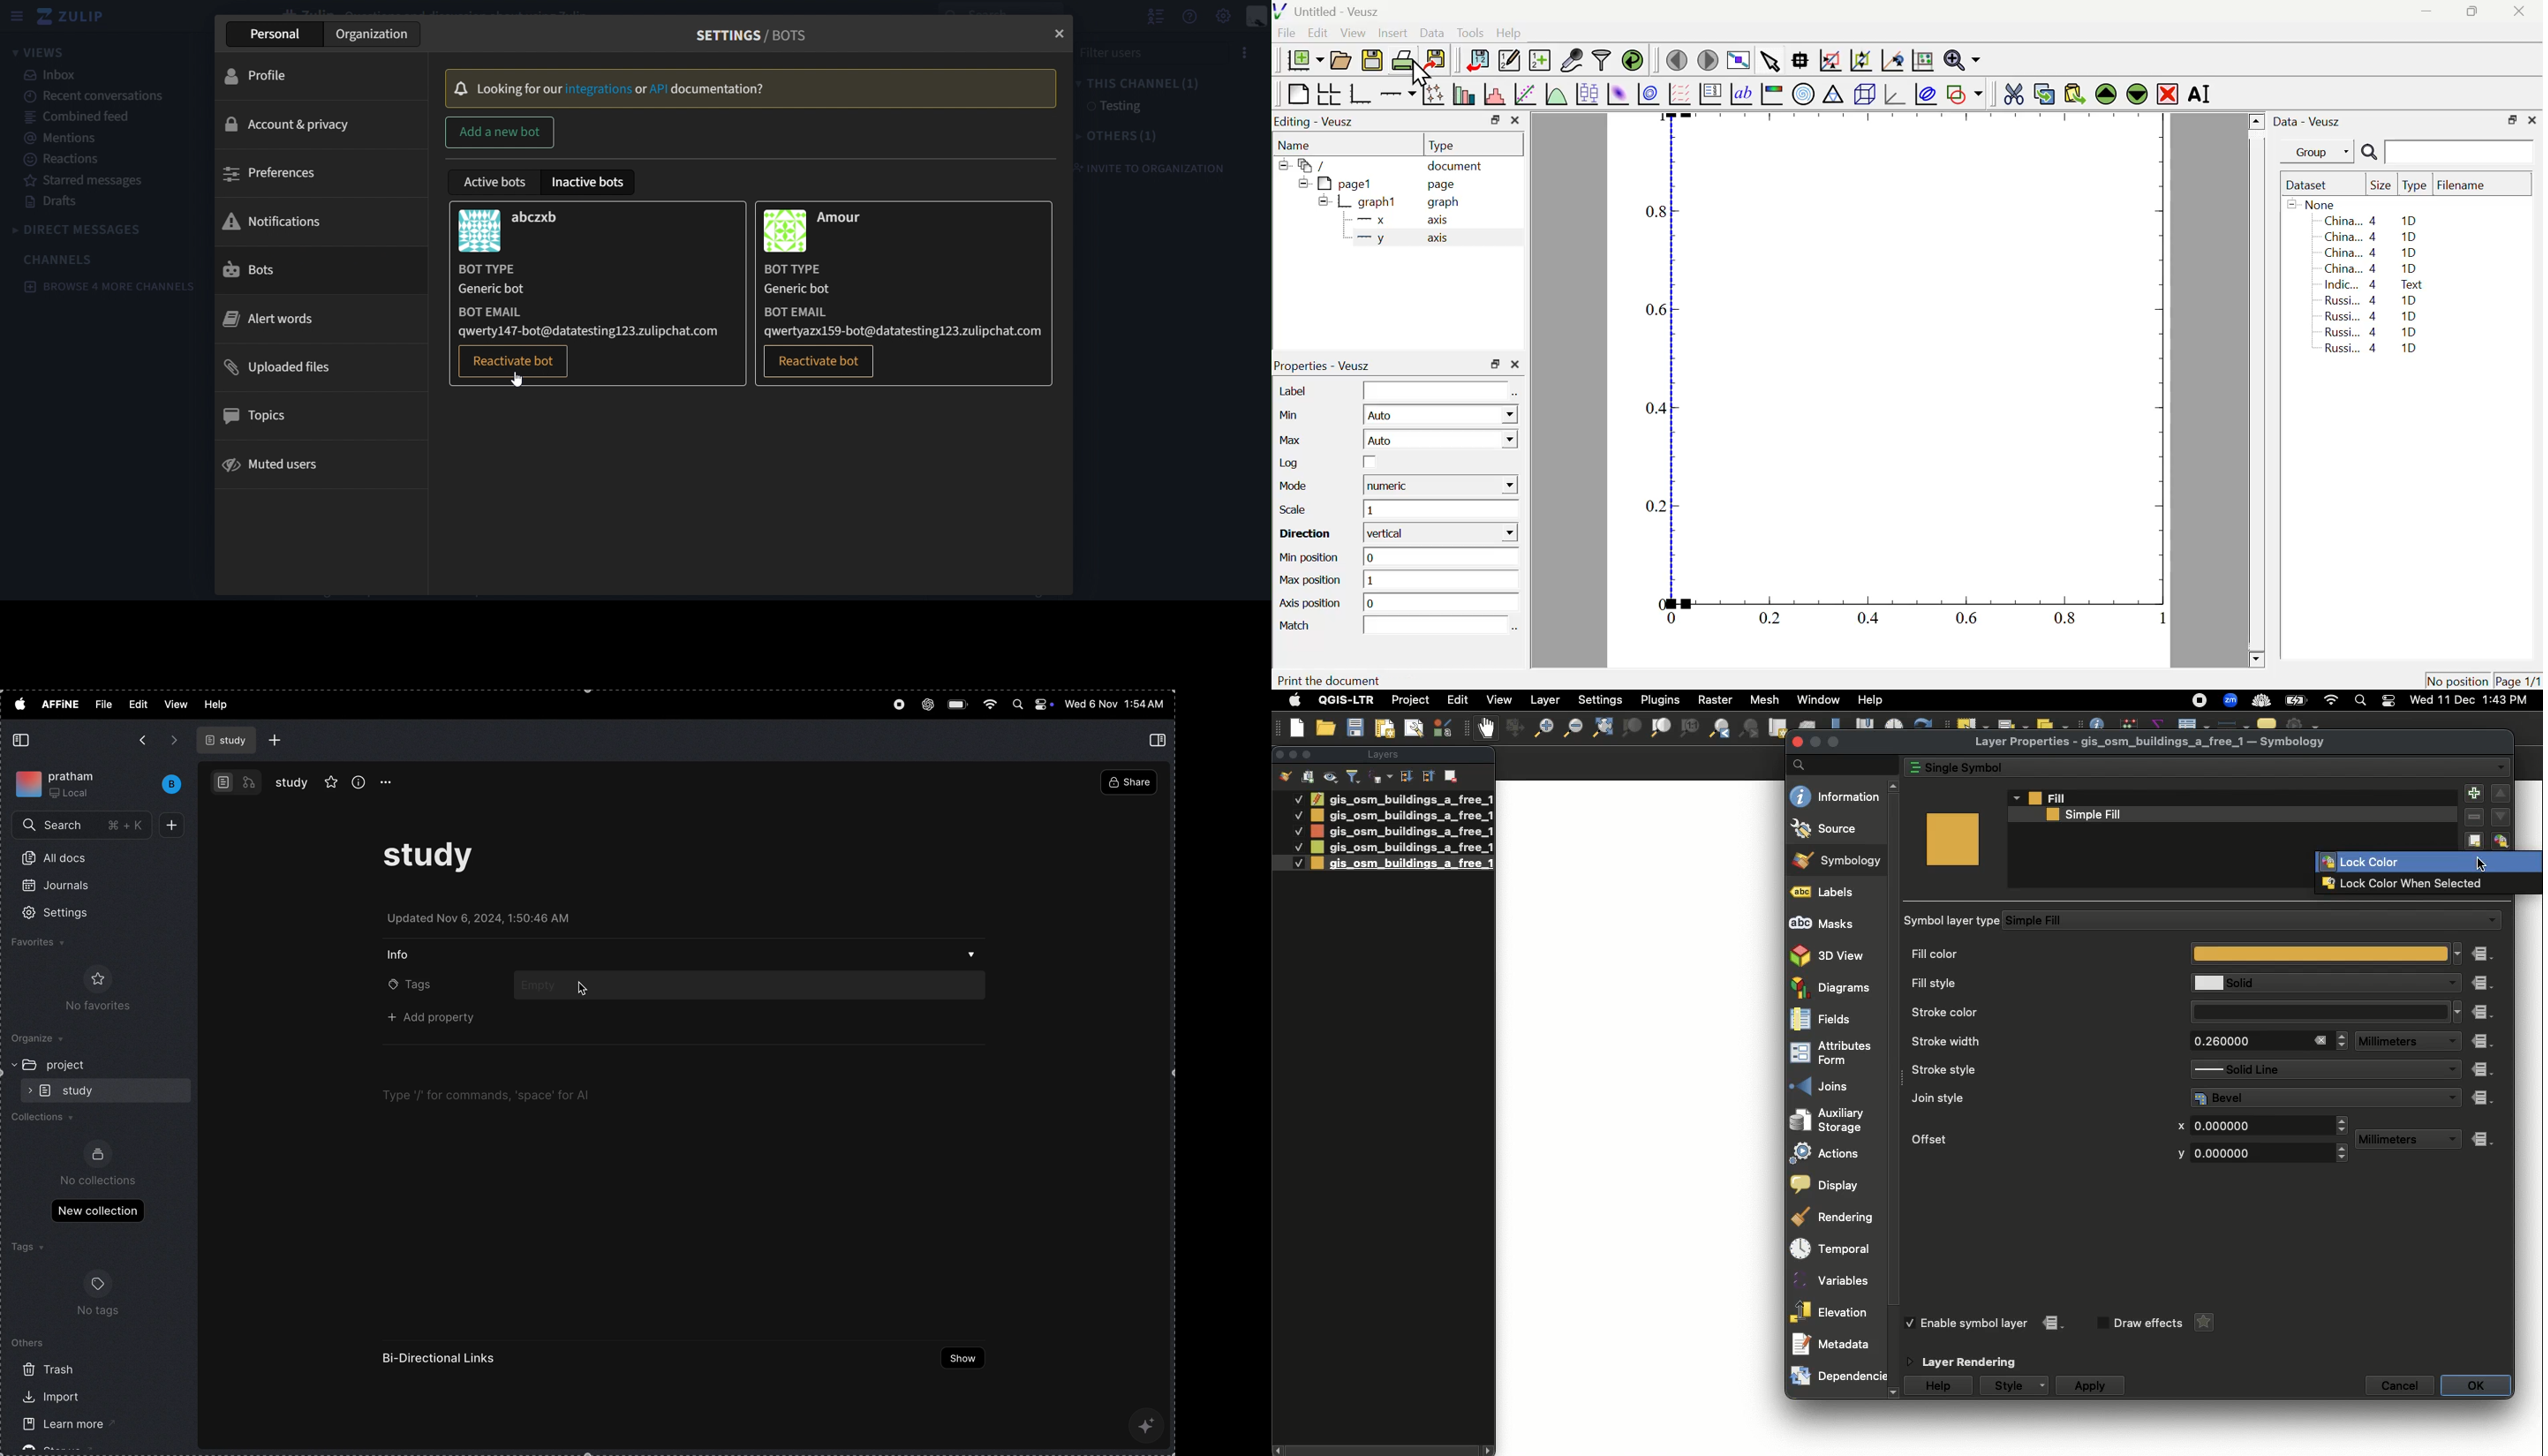 This screenshot has height=1456, width=2548. Describe the element at coordinates (1601, 728) in the screenshot. I see `Zoom full` at that location.